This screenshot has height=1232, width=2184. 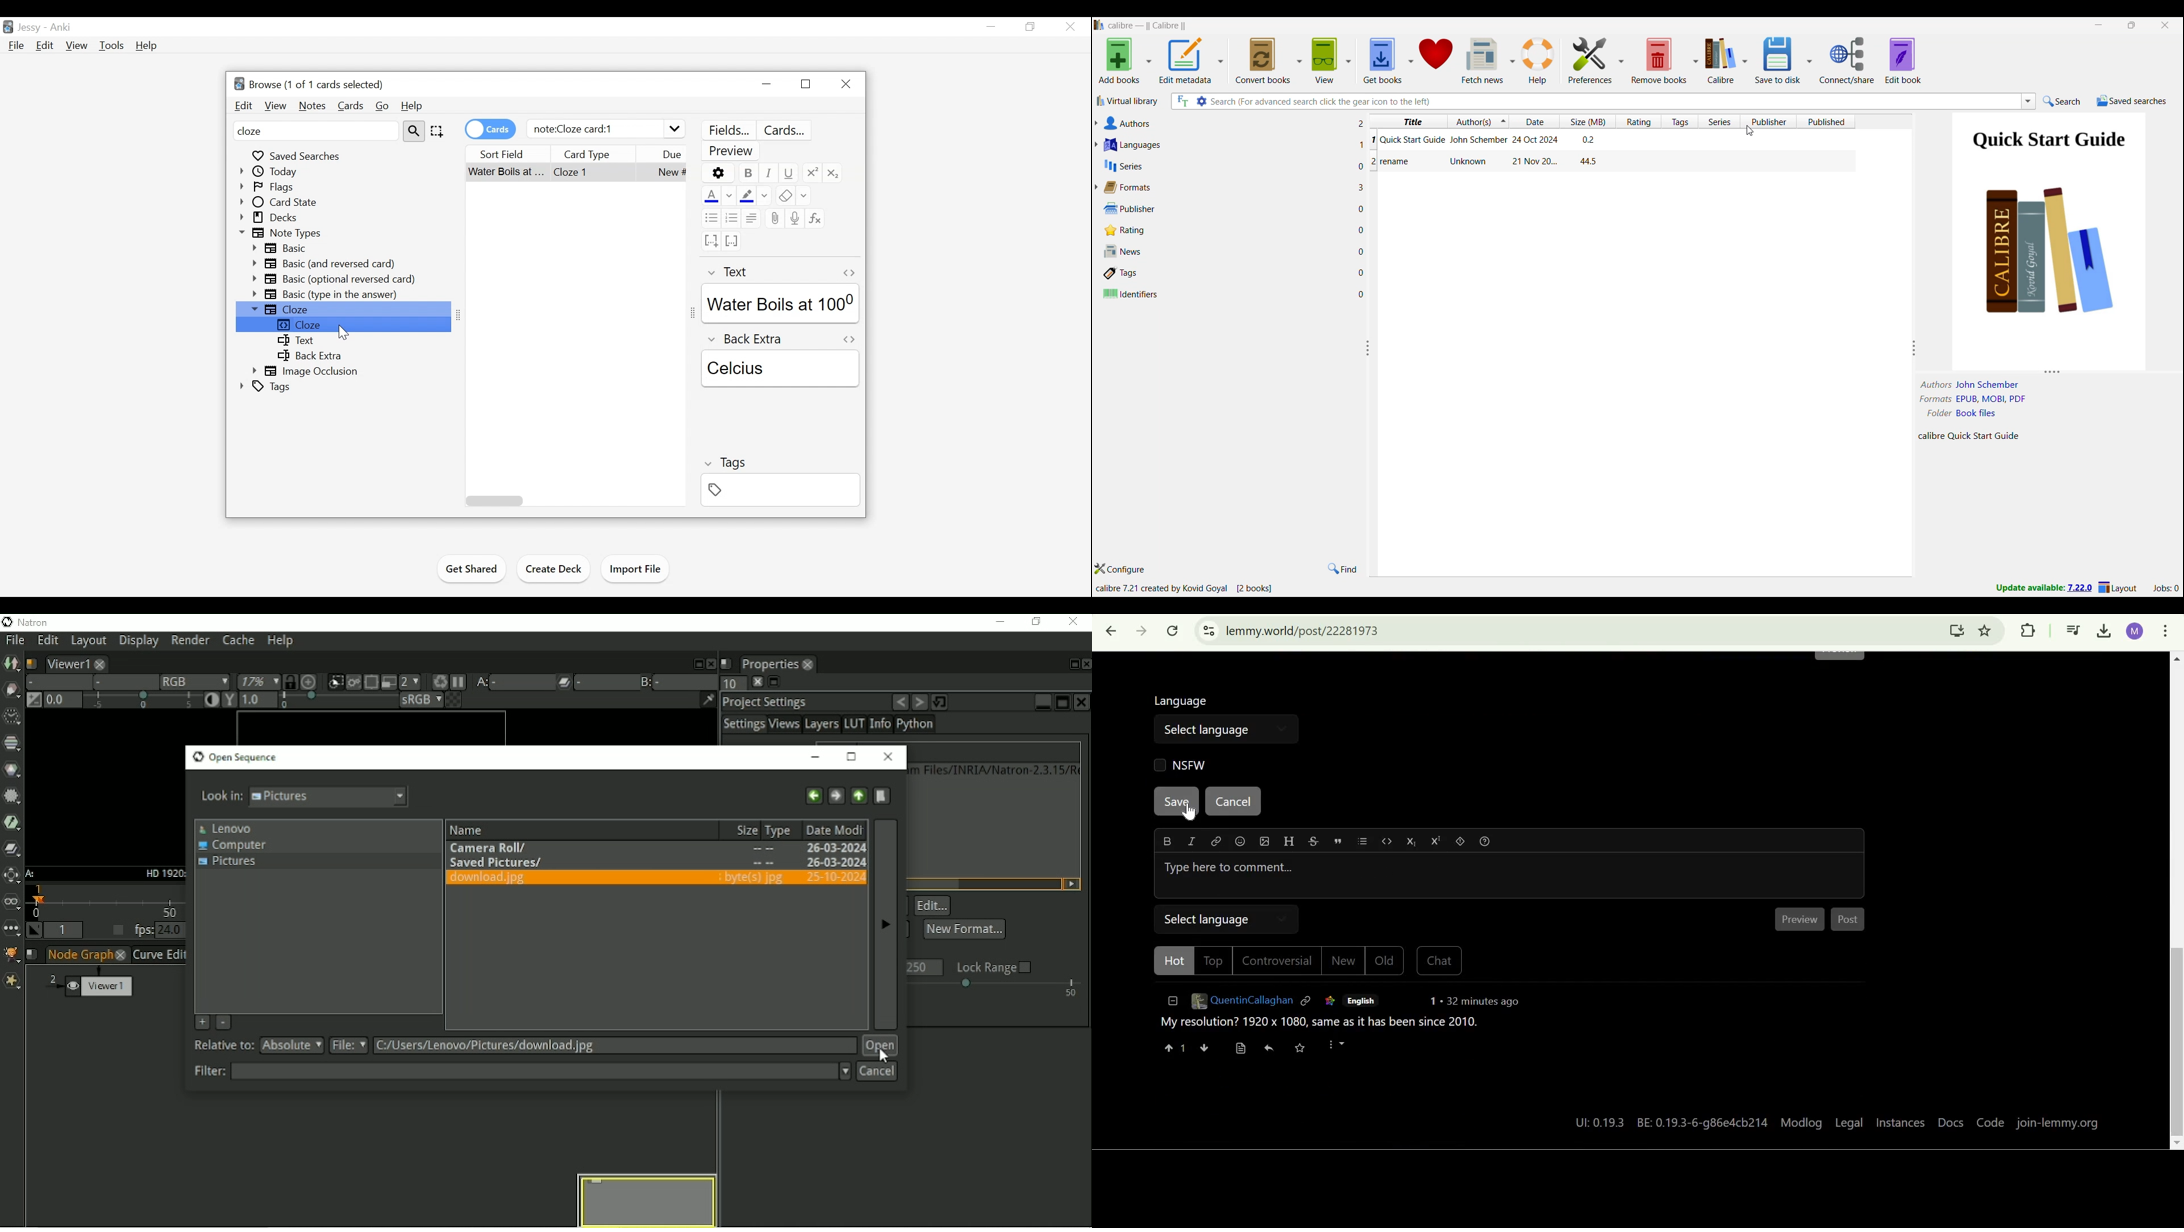 I want to click on Modlog, so click(x=1802, y=1122).